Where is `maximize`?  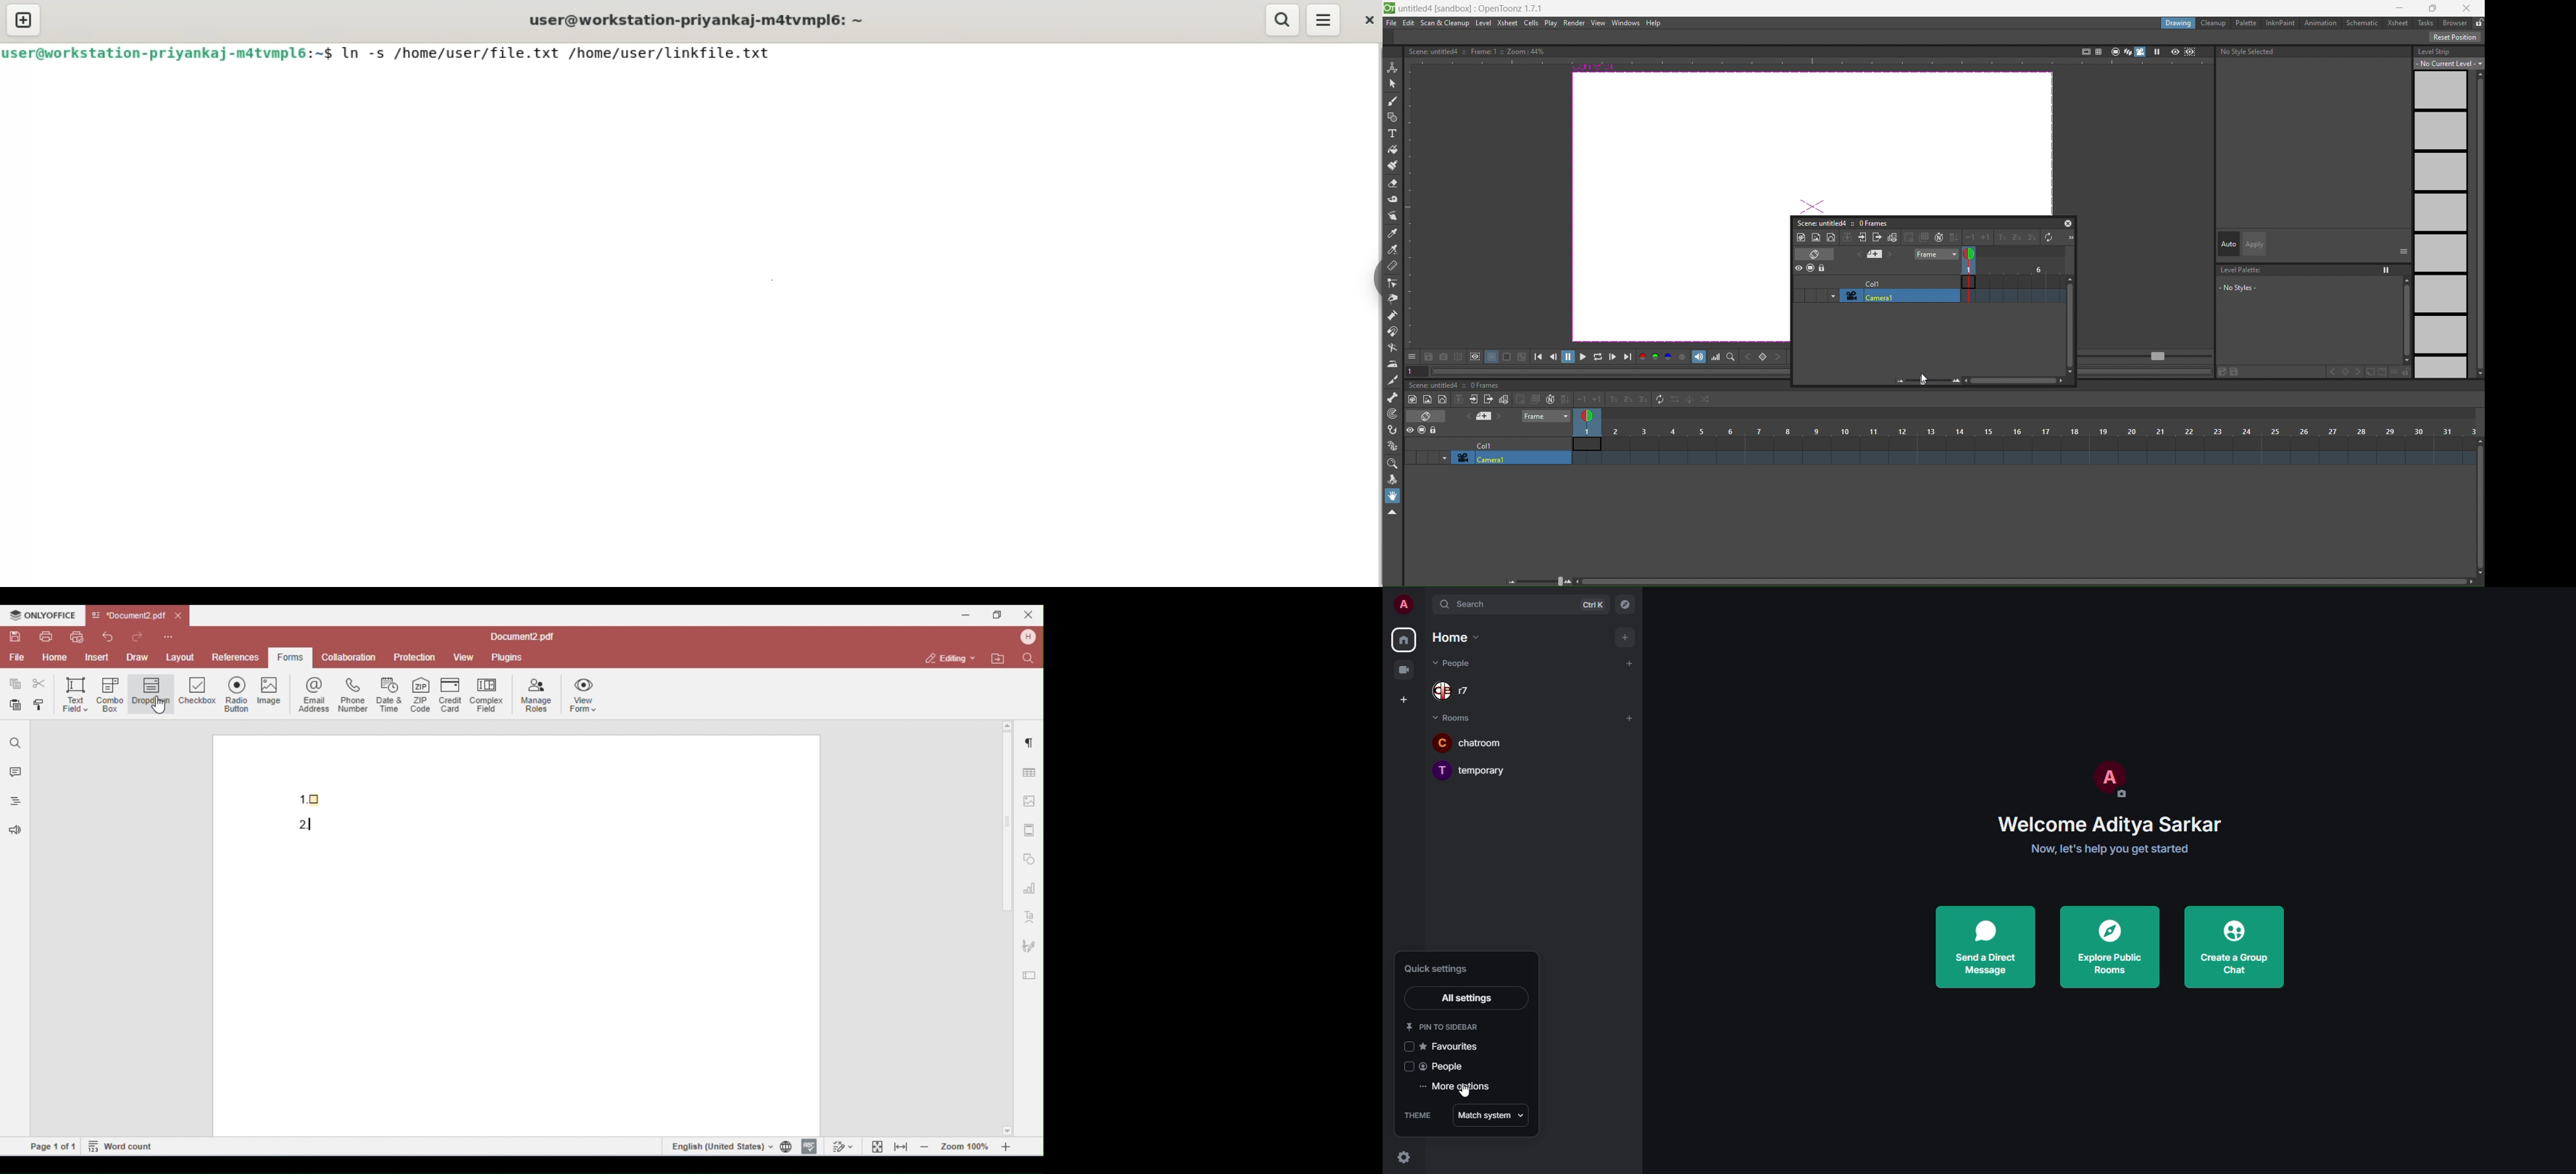
maximize is located at coordinates (2435, 7).